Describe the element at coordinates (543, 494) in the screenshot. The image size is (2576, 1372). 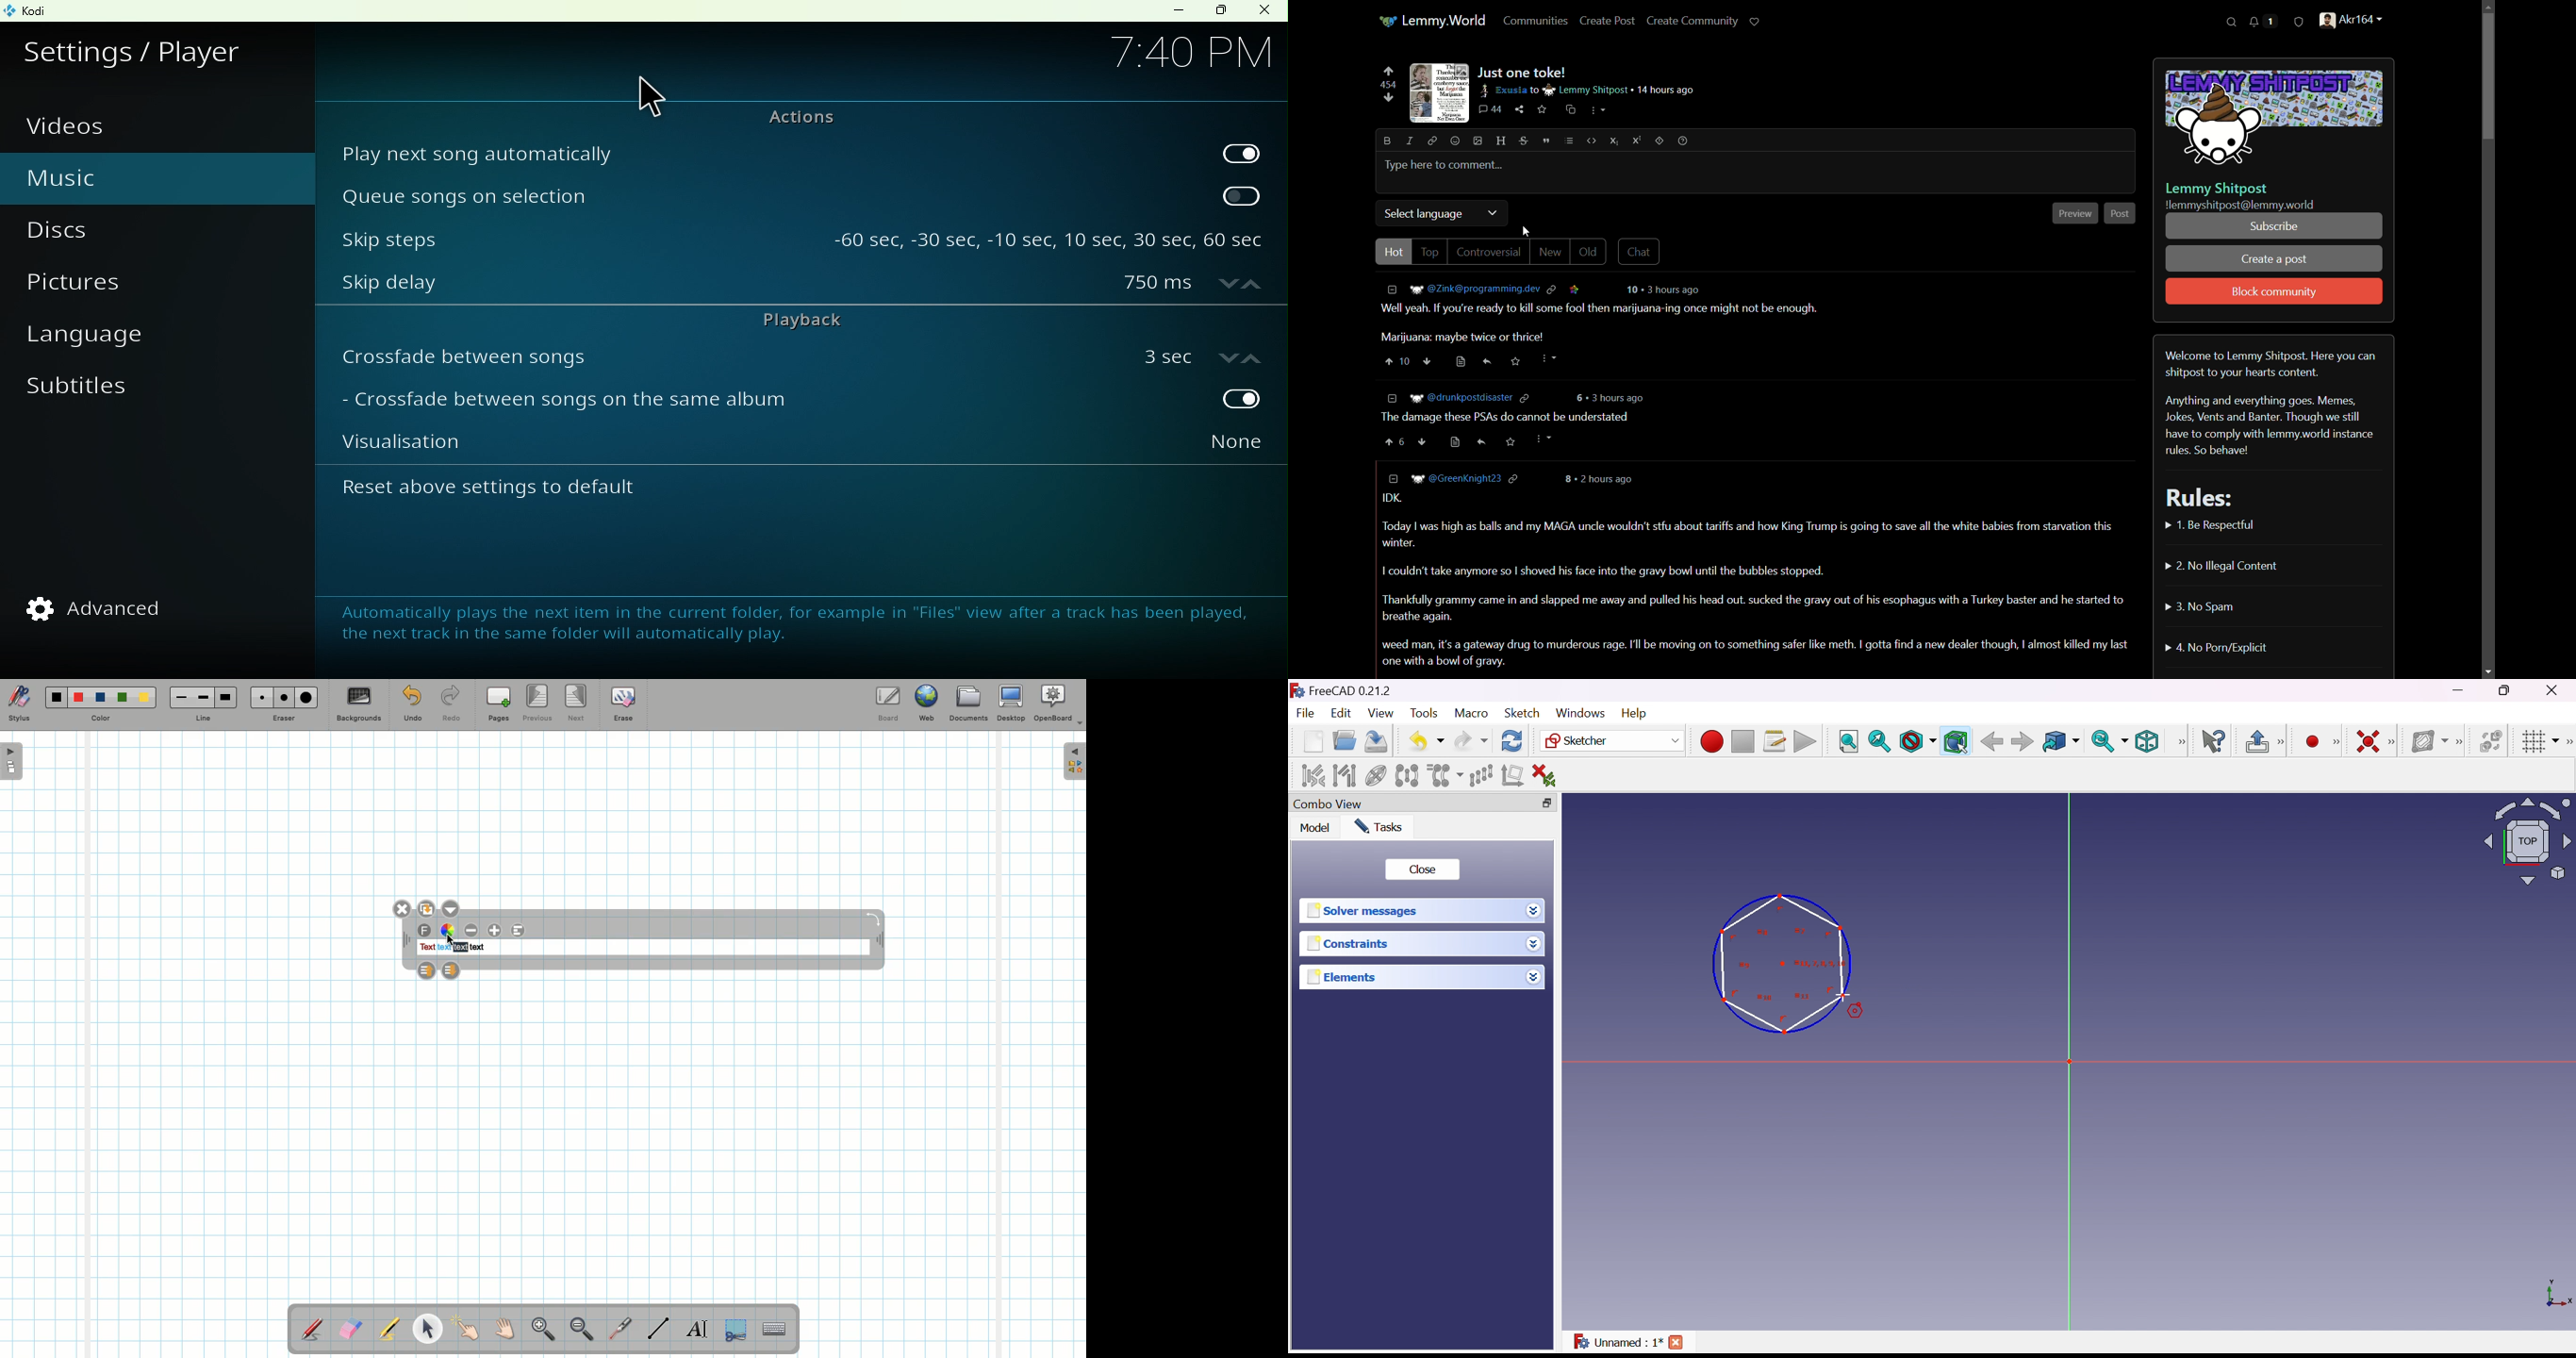
I see `Reset above settings to default` at that location.